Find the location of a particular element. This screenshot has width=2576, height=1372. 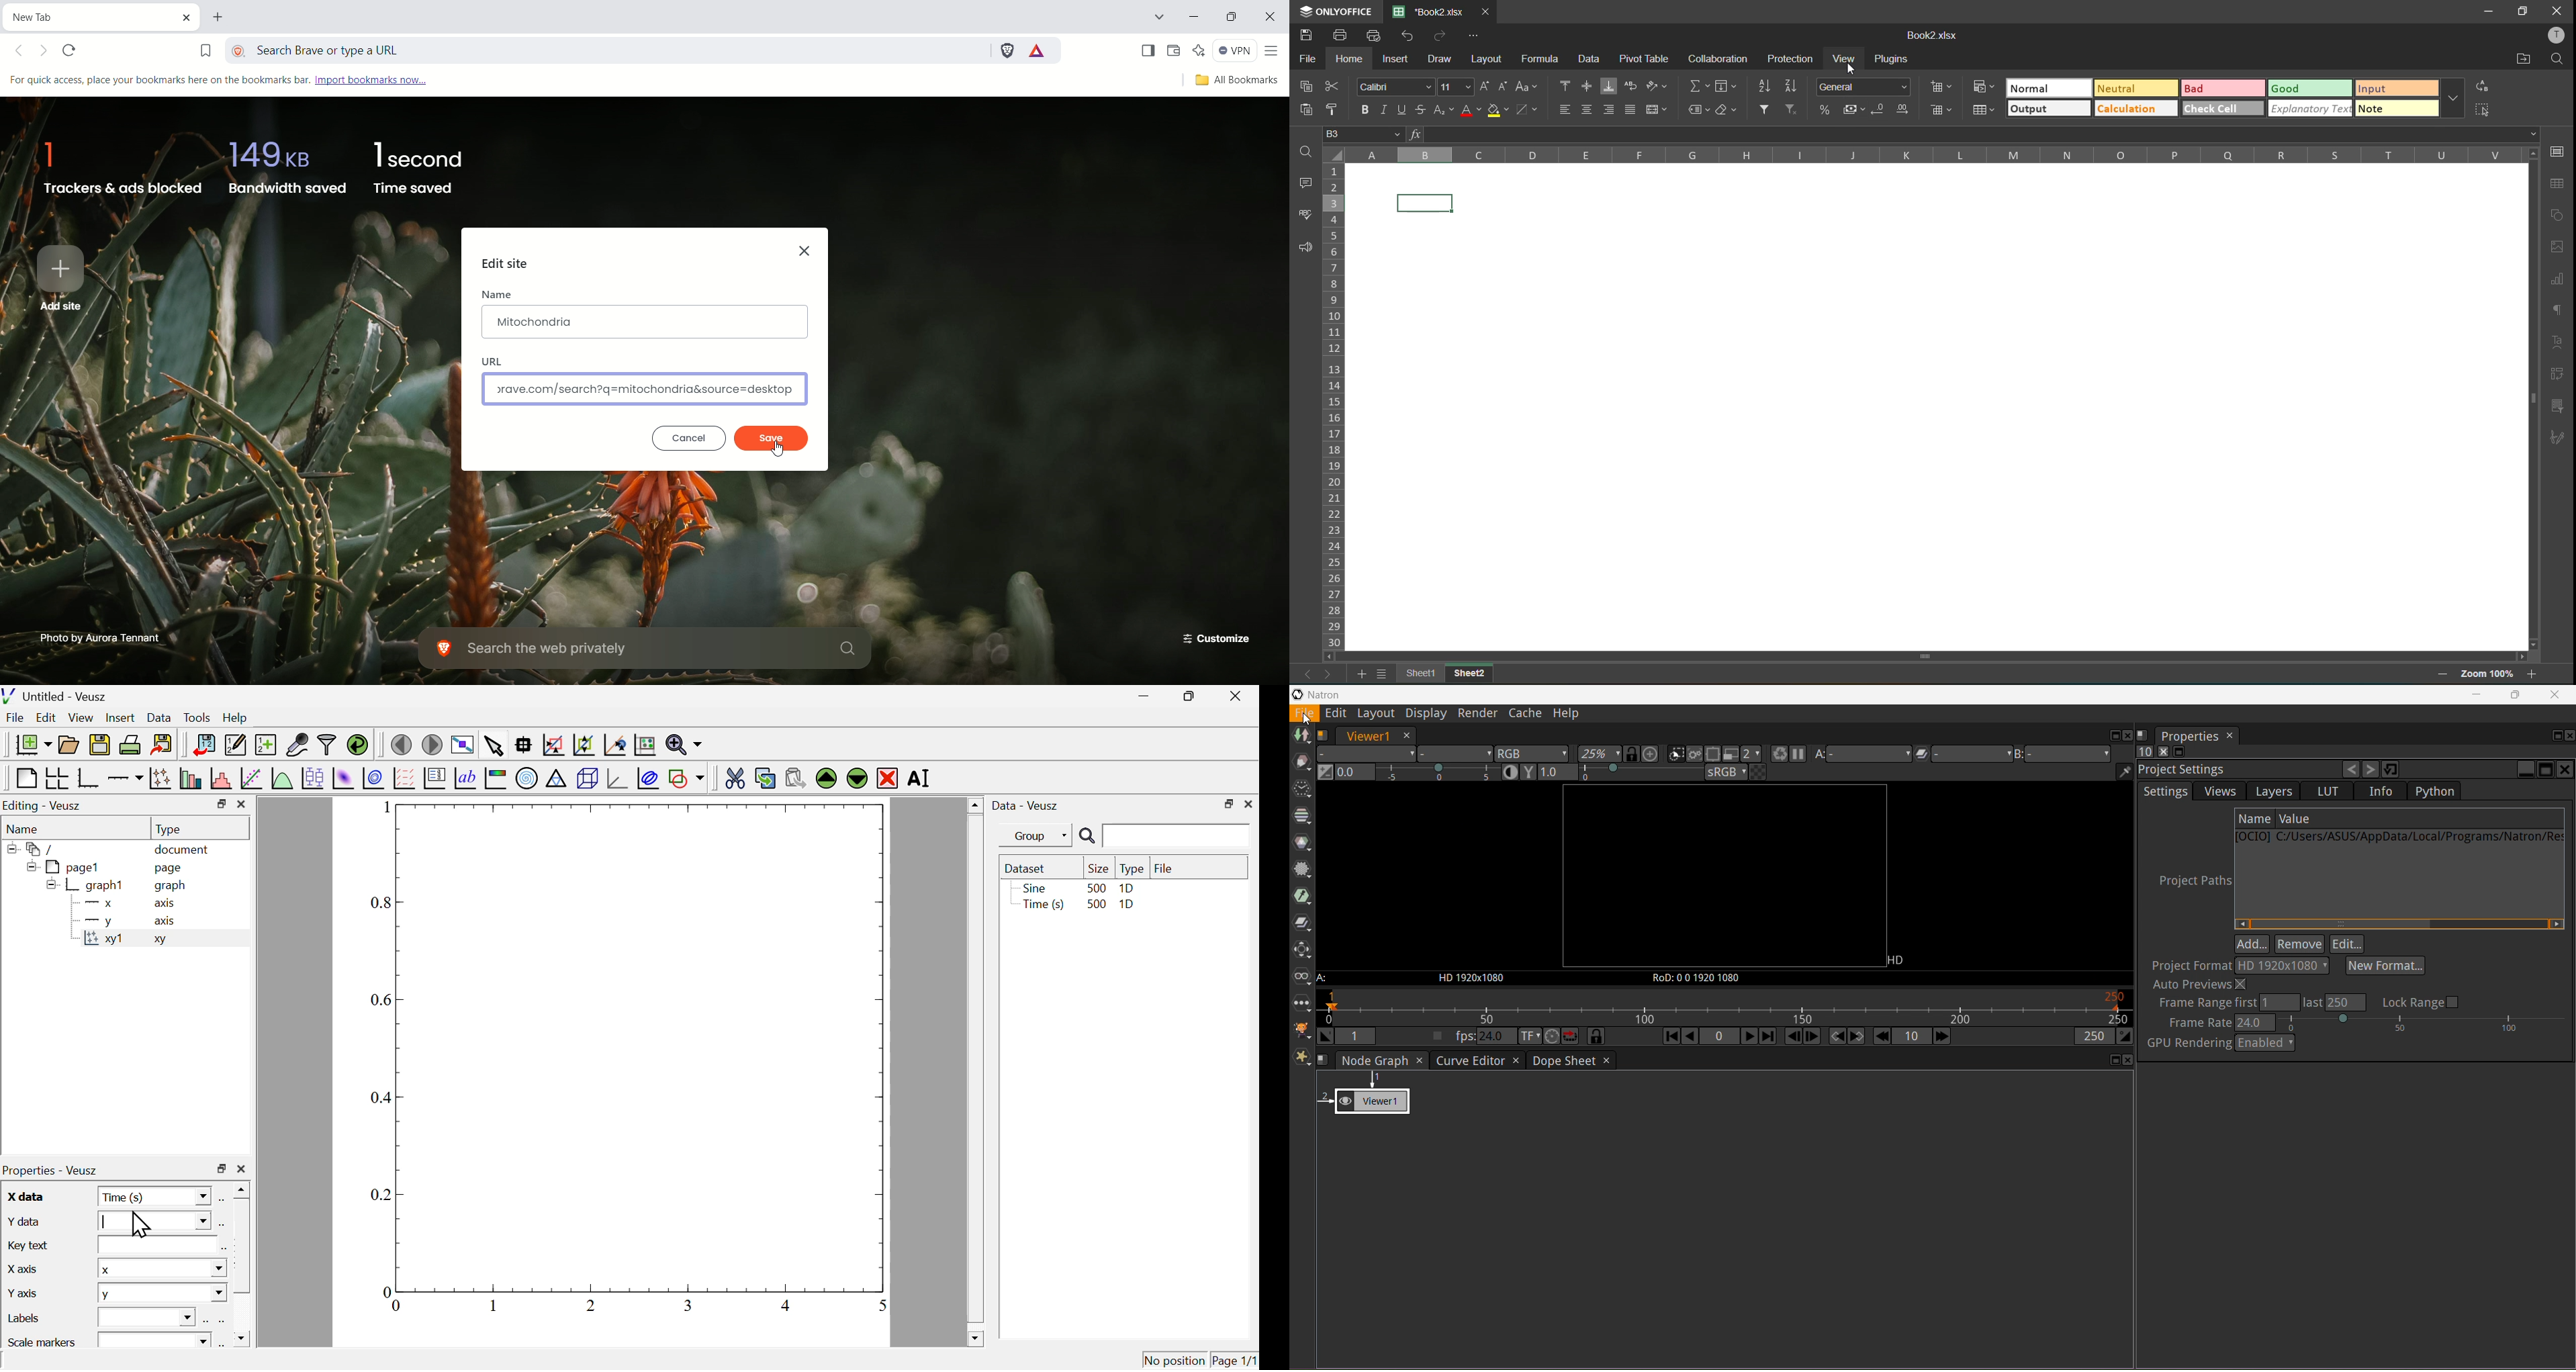

type is located at coordinates (1132, 869).